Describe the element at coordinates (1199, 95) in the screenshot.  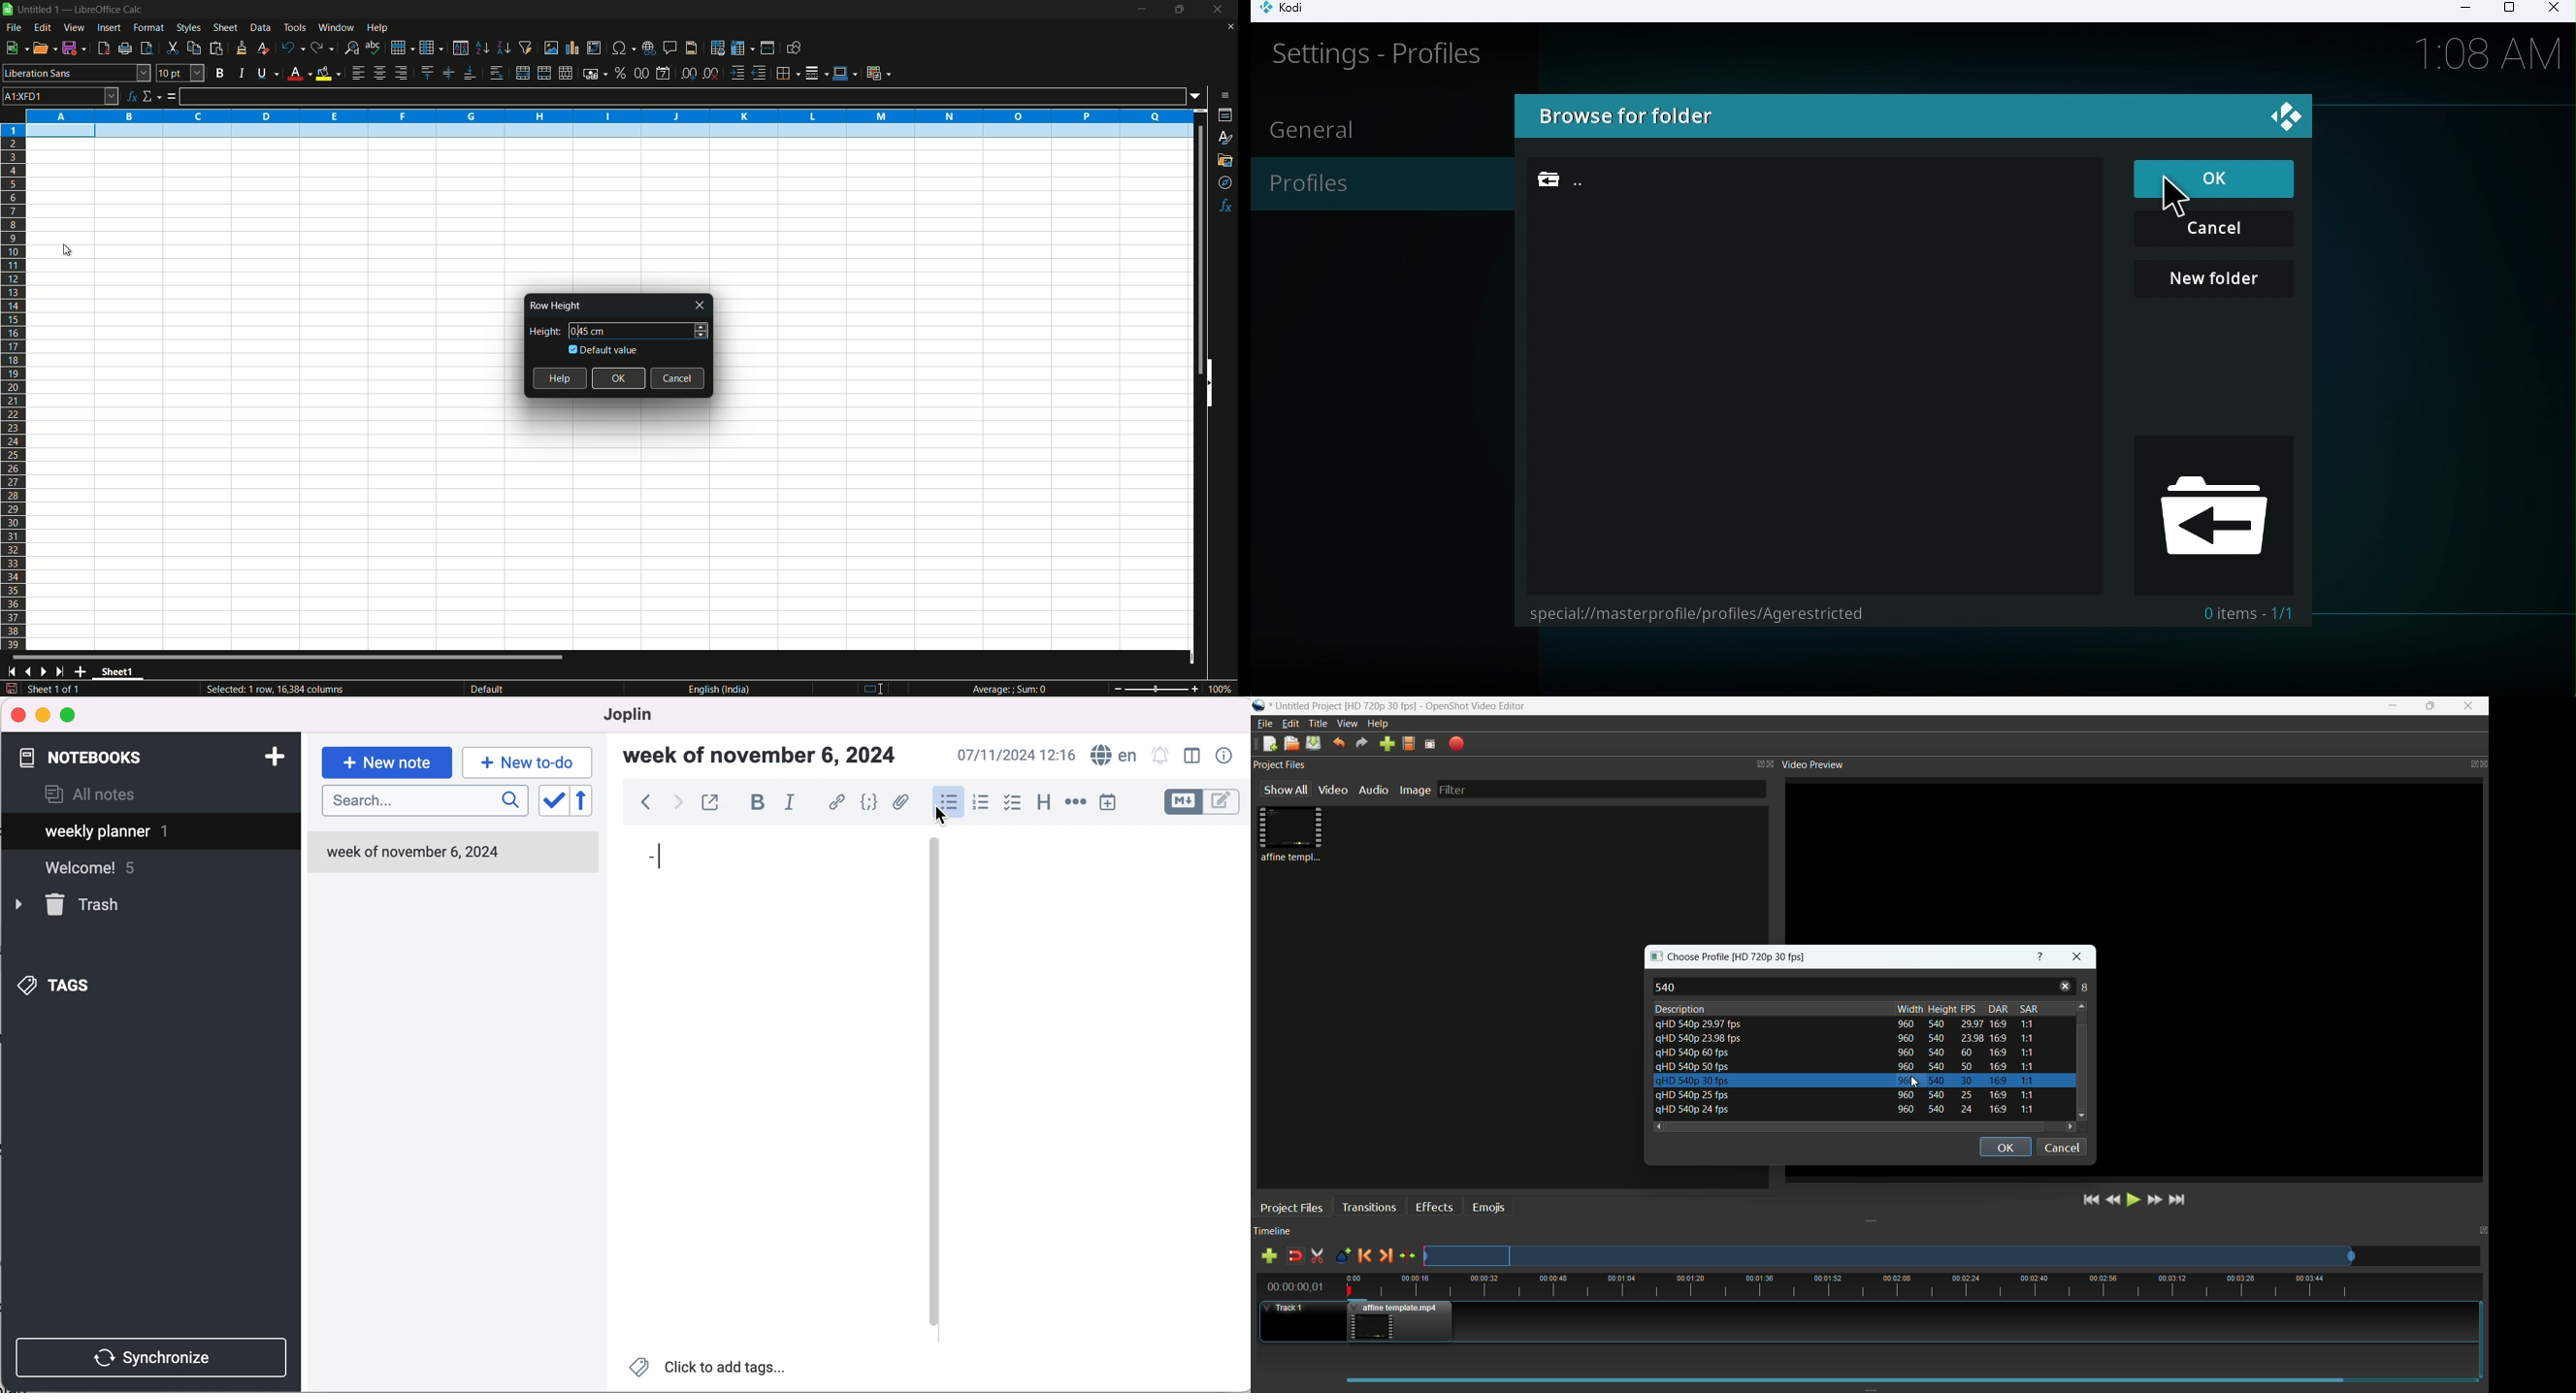
I see `formula input options` at that location.